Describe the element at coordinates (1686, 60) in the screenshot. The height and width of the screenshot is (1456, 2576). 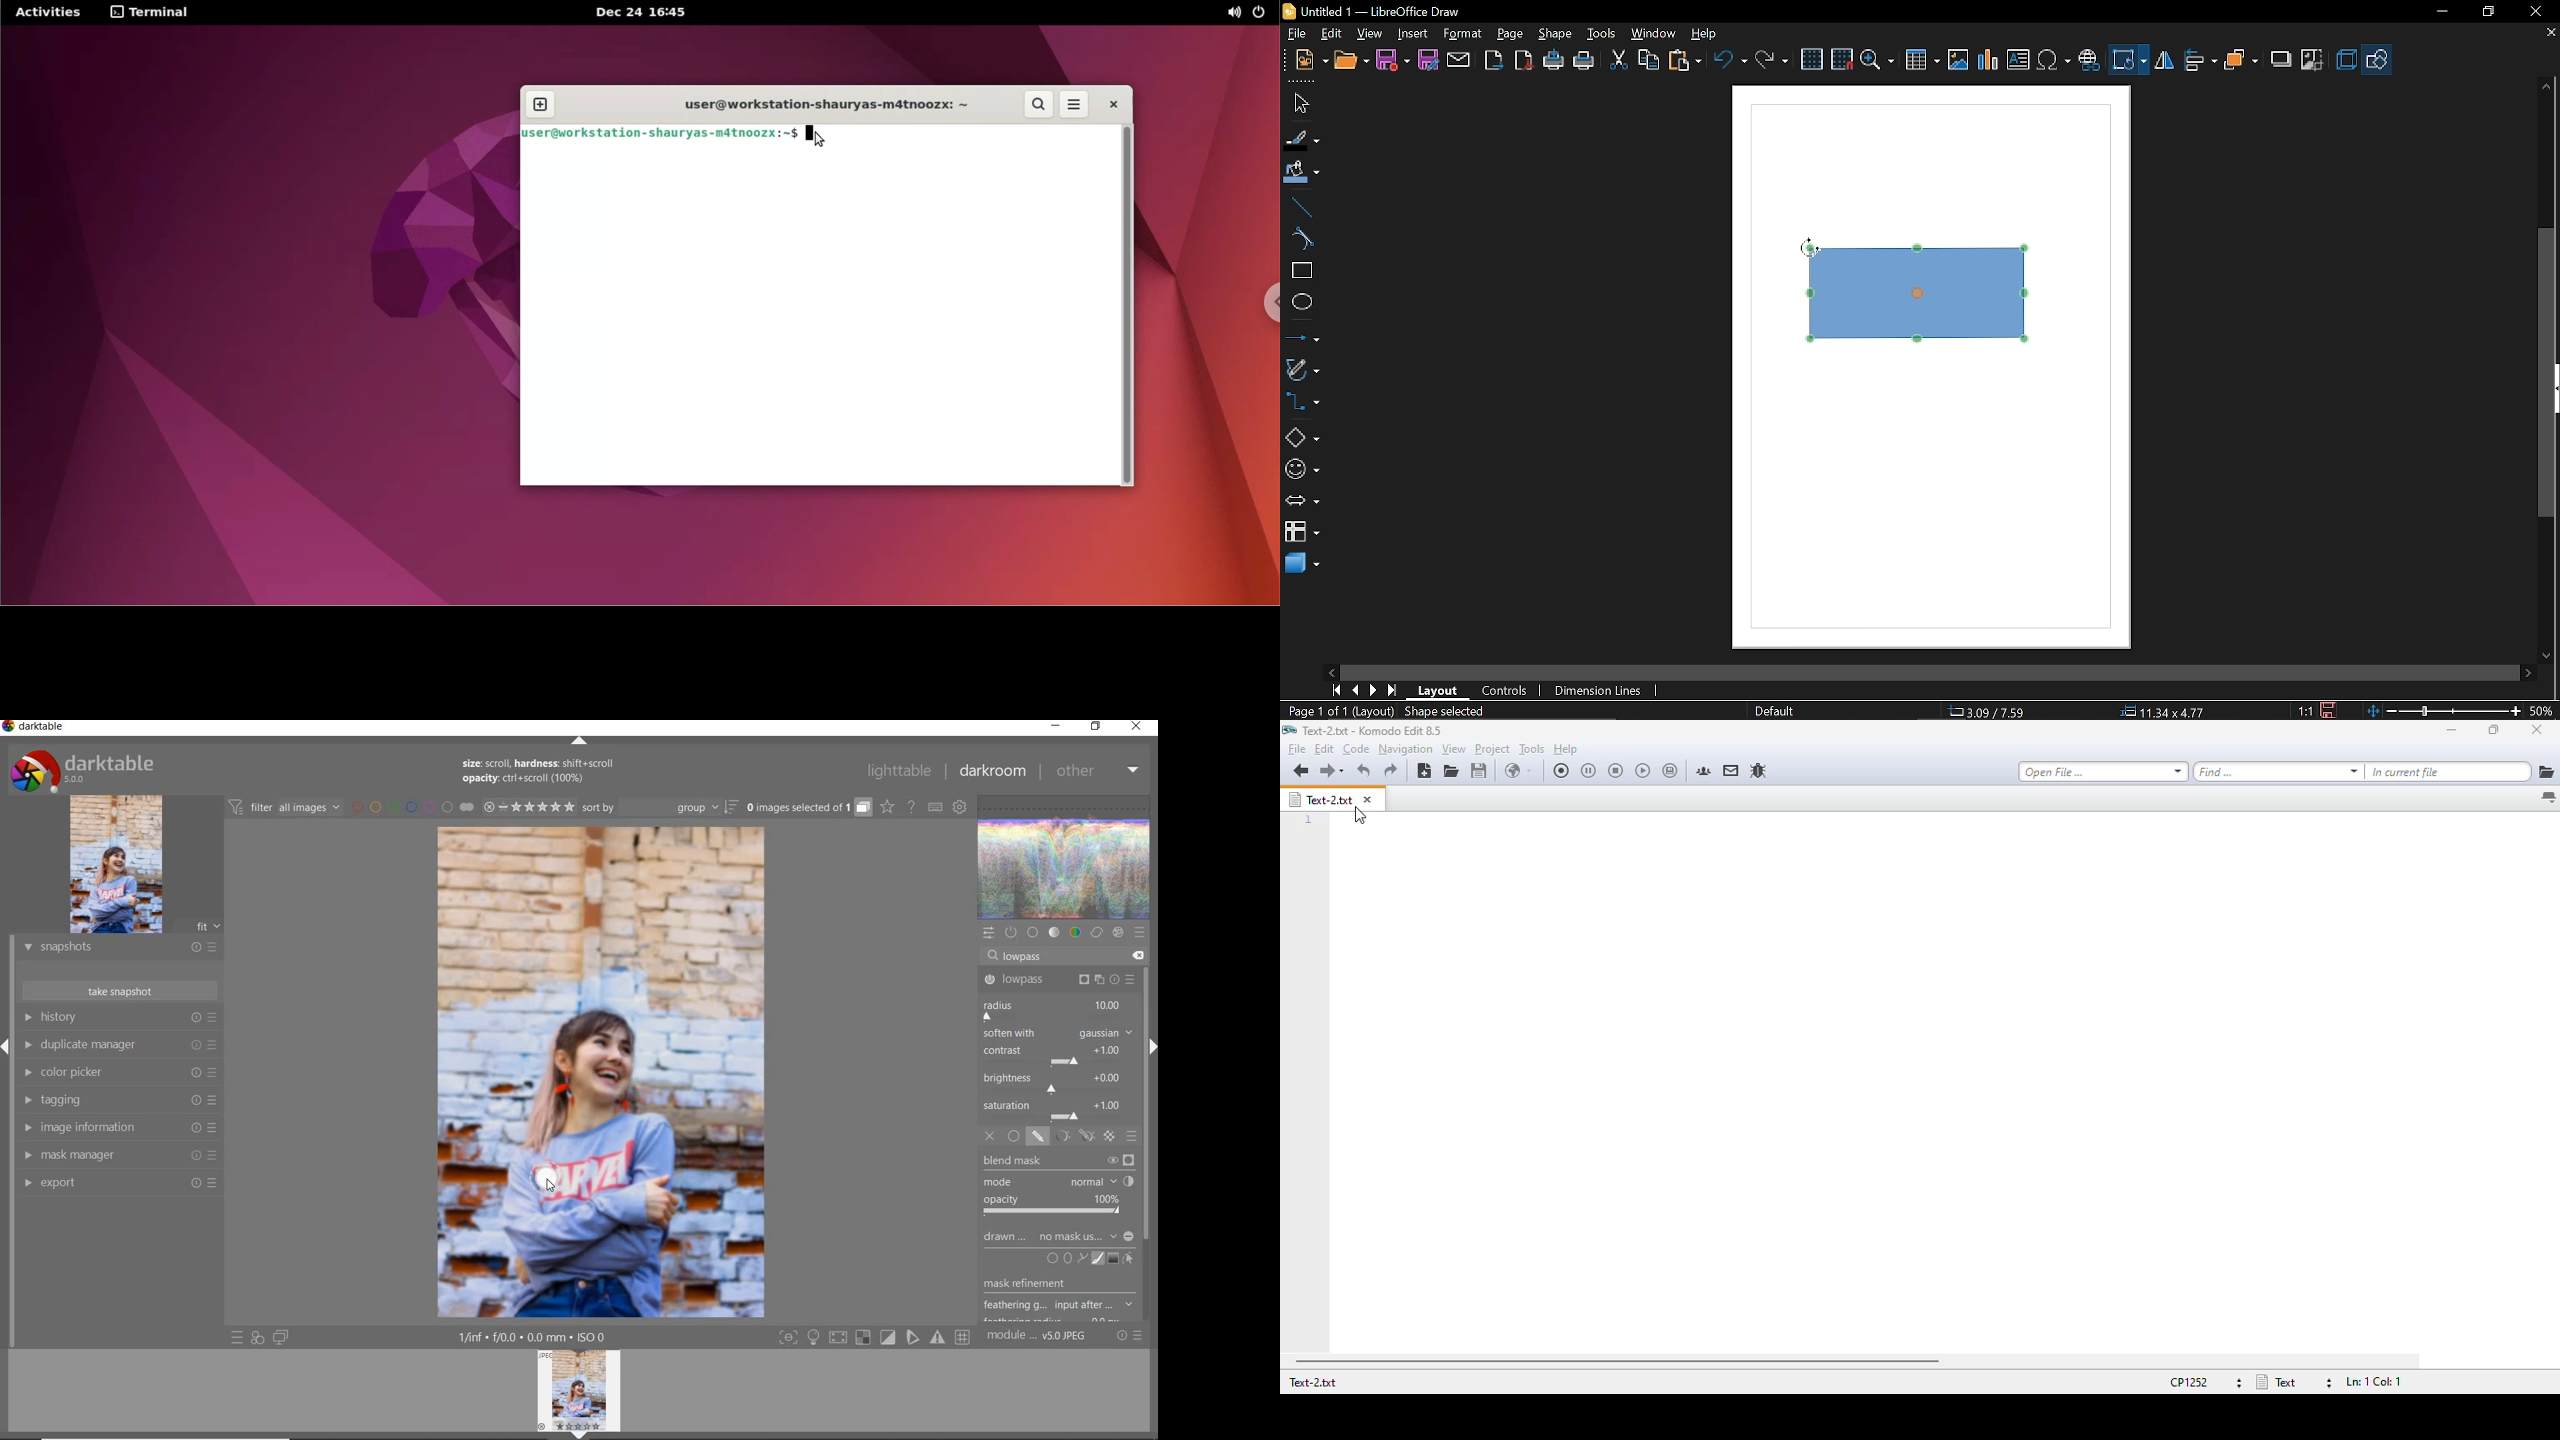
I see `paste` at that location.